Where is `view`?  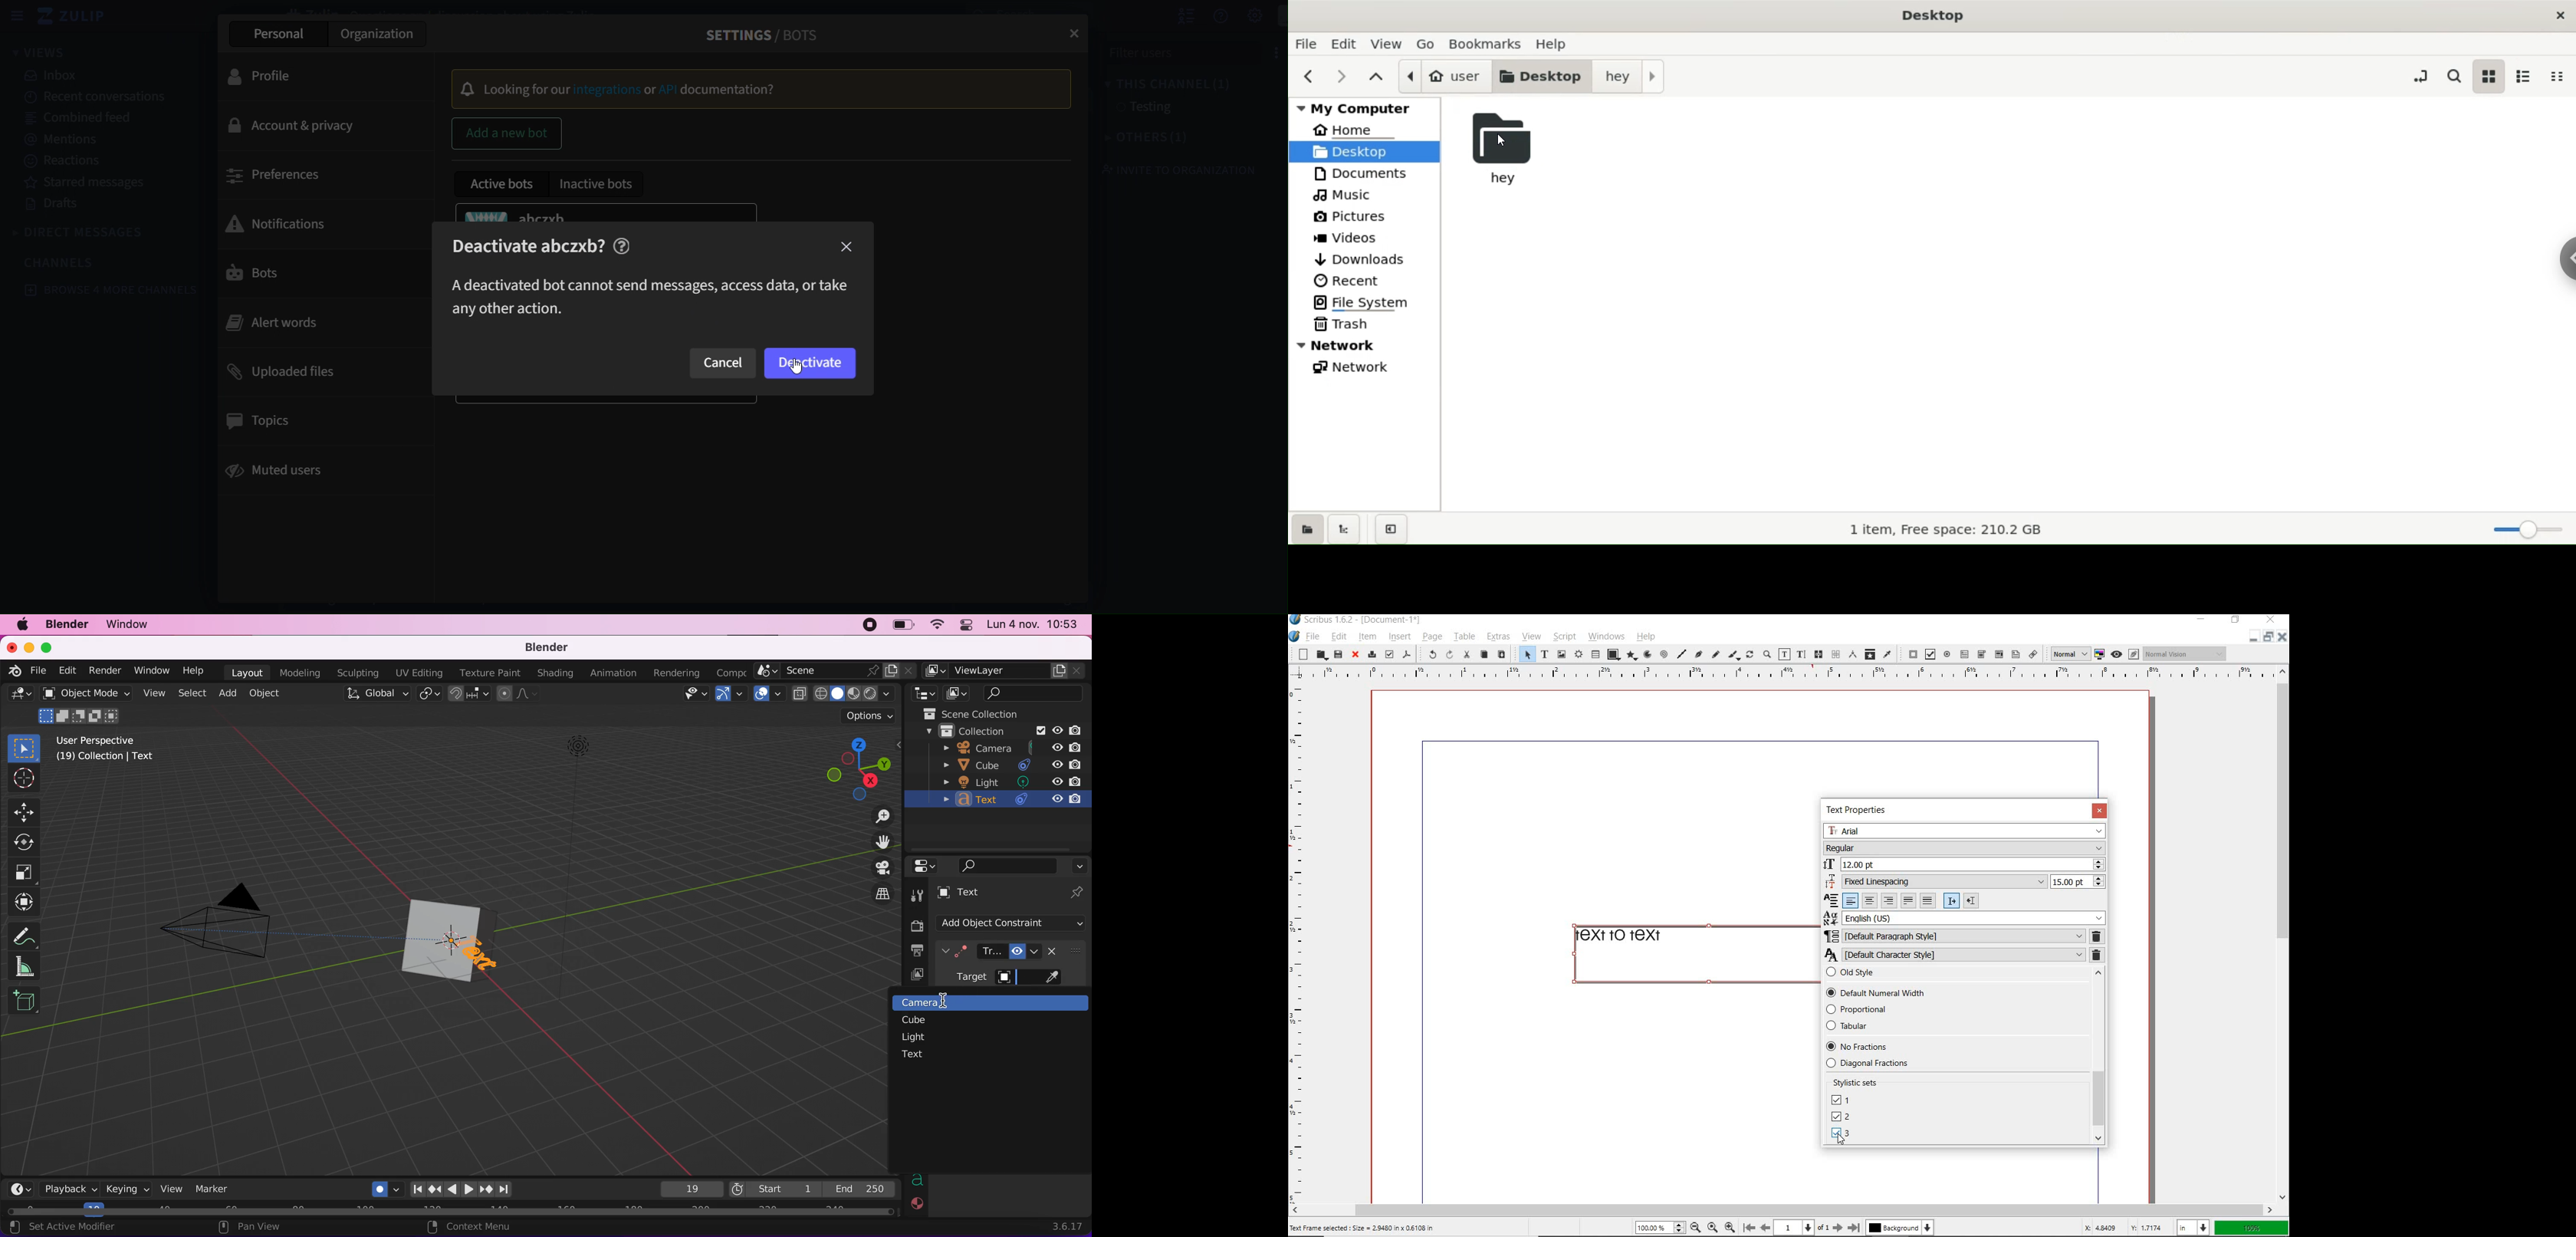 view is located at coordinates (1531, 638).